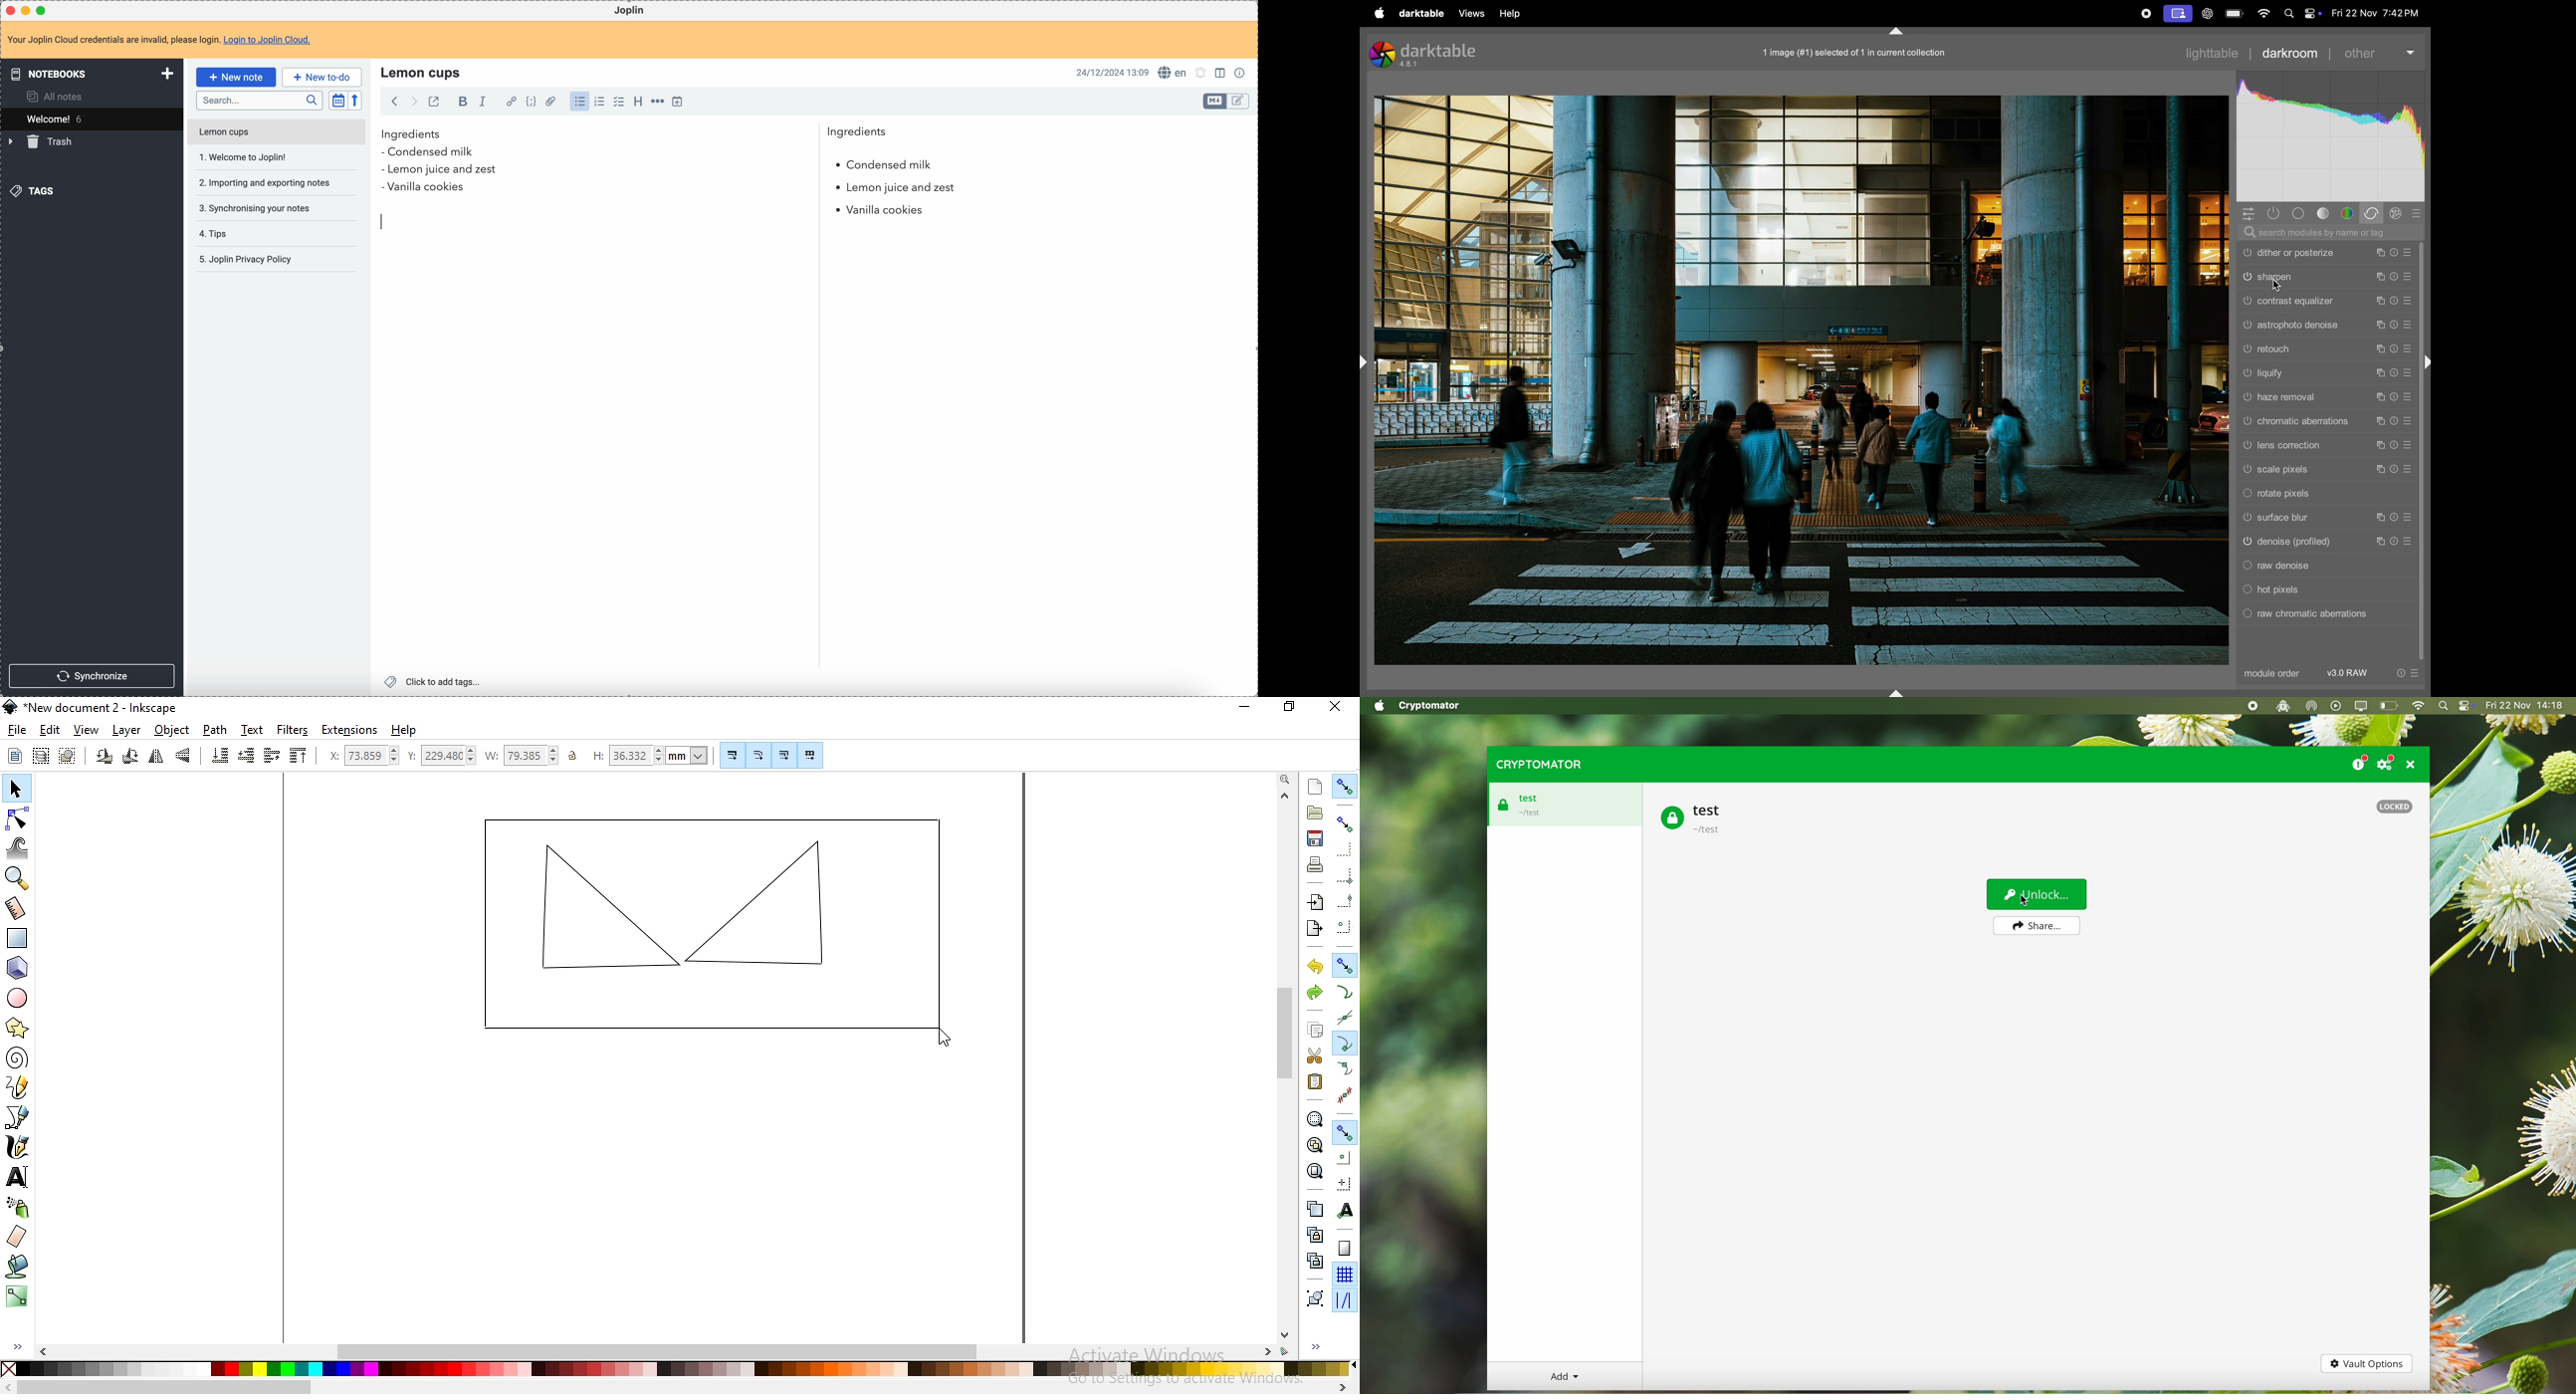 The height and width of the screenshot is (1400, 2576). Describe the element at coordinates (438, 171) in the screenshot. I see `lemon juice and zest` at that location.